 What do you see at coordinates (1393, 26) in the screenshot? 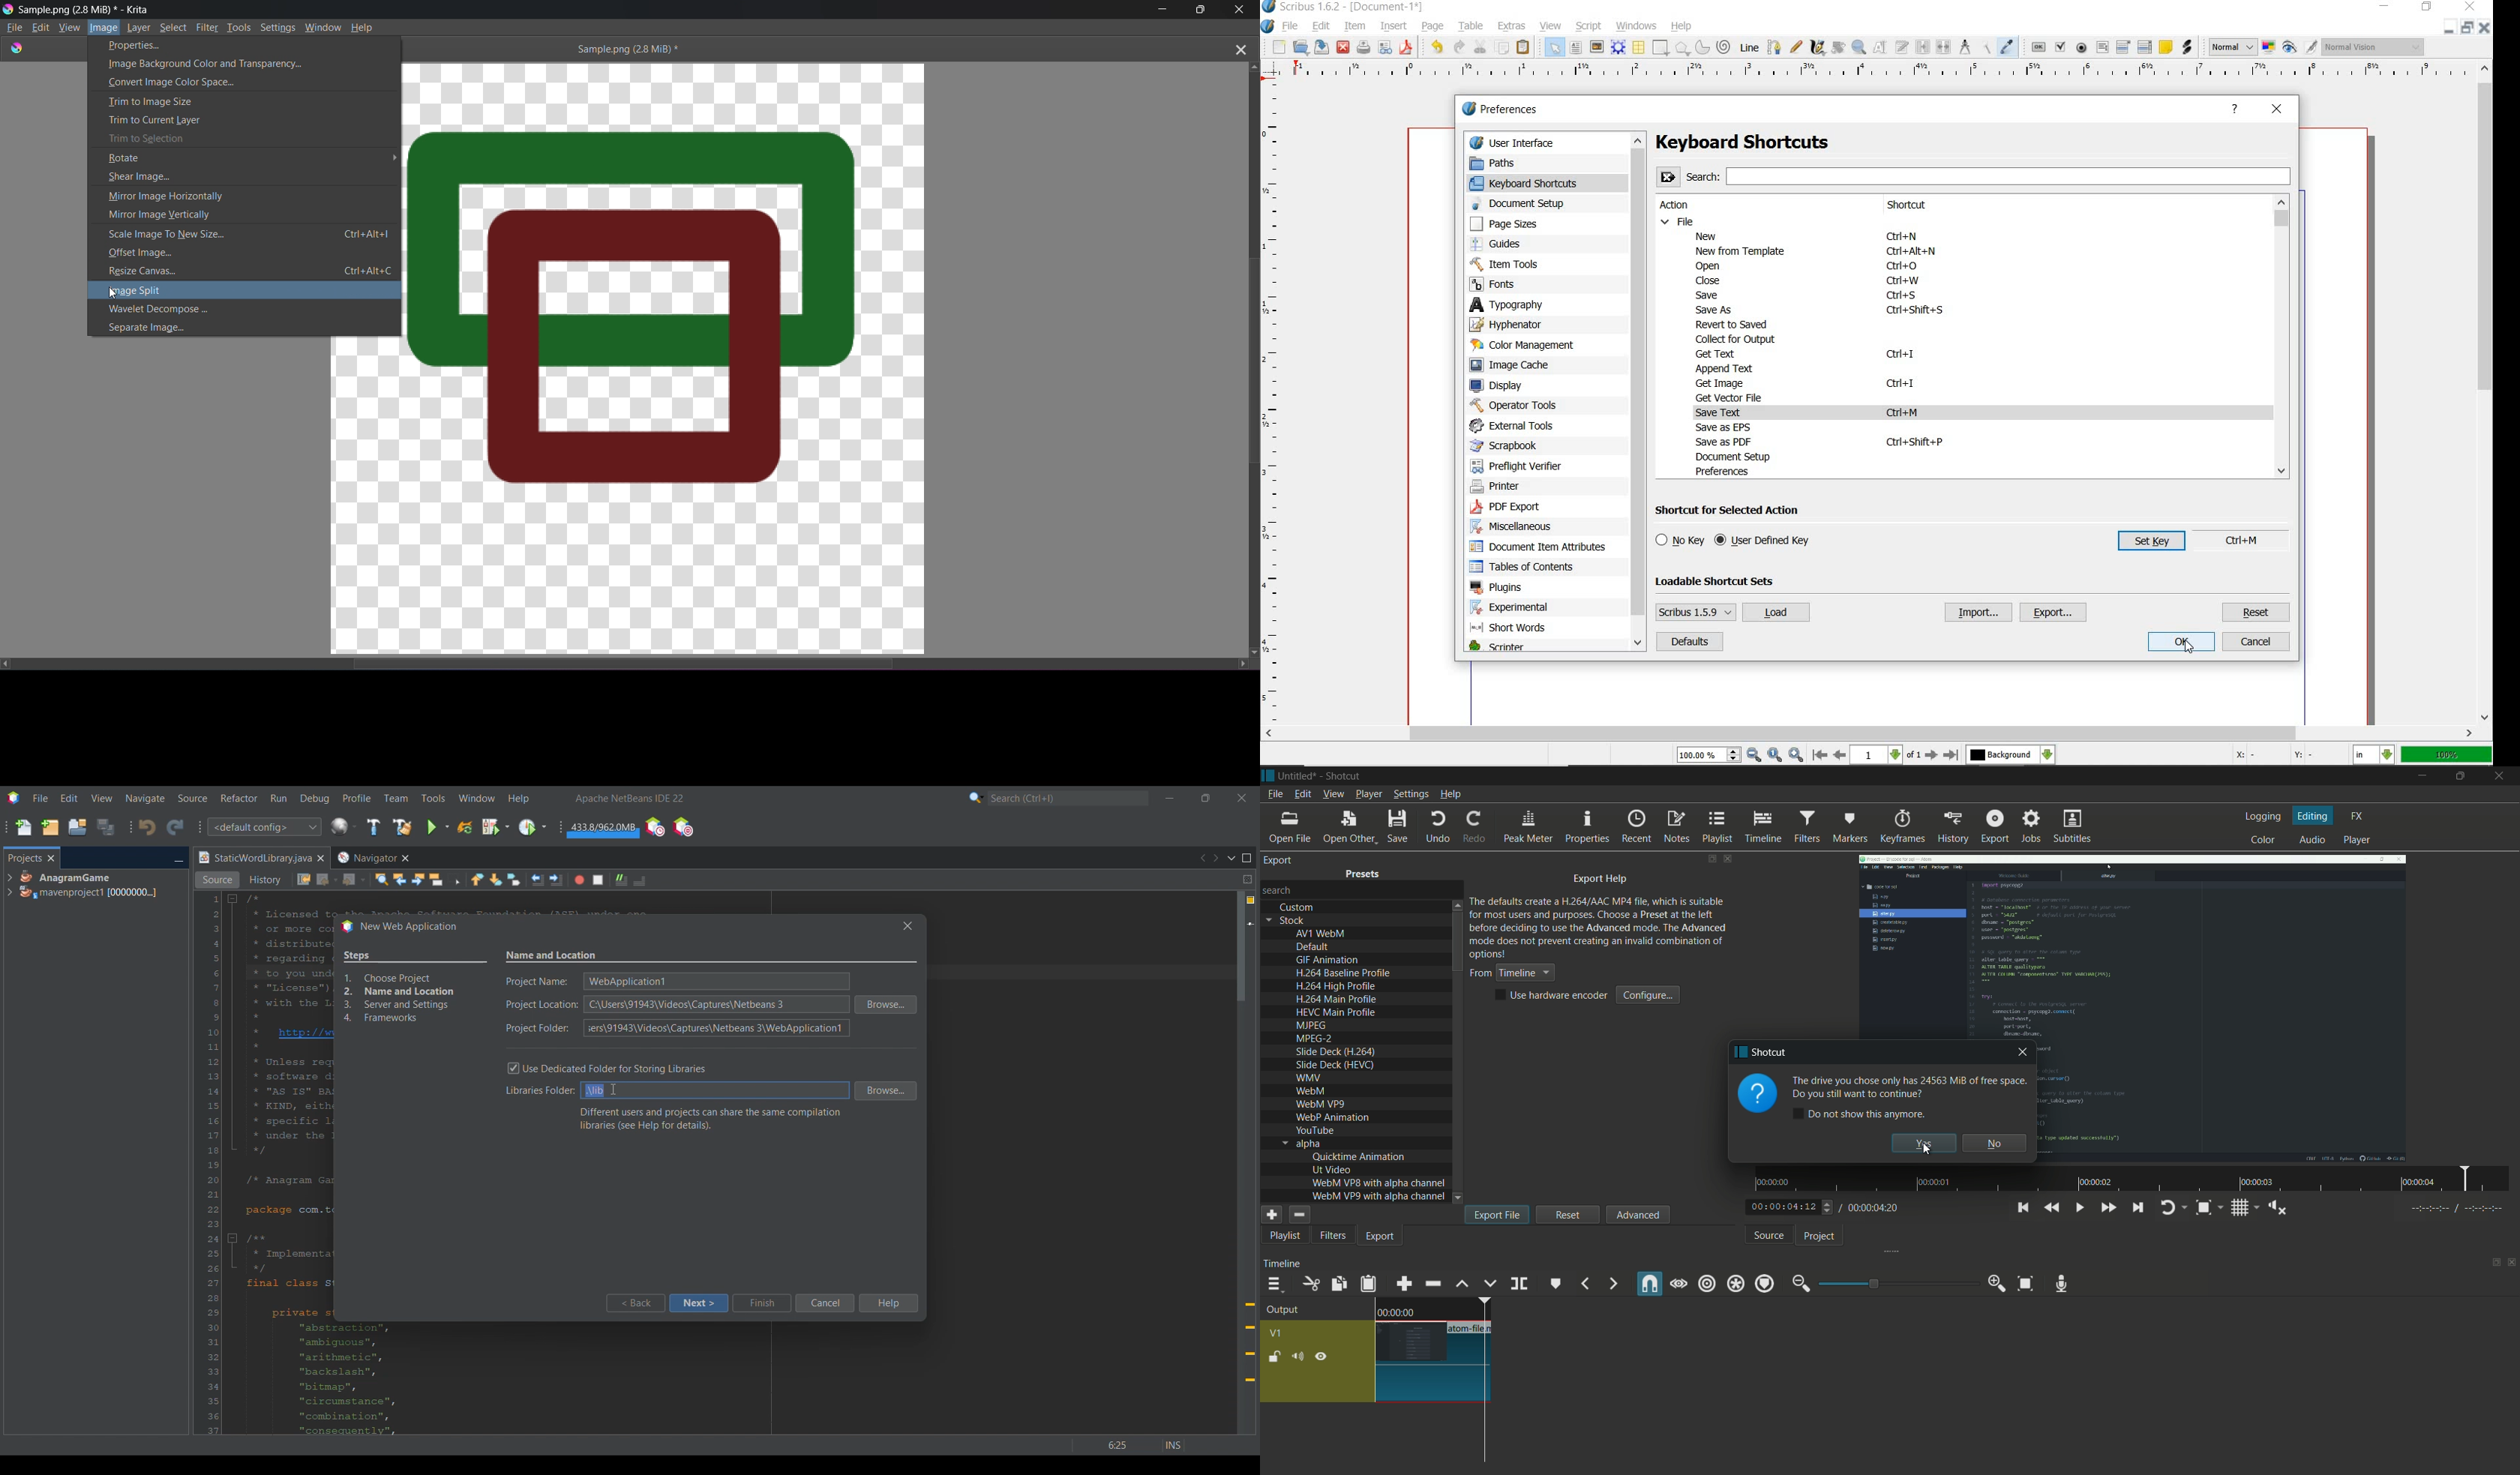
I see `insert` at bounding box center [1393, 26].